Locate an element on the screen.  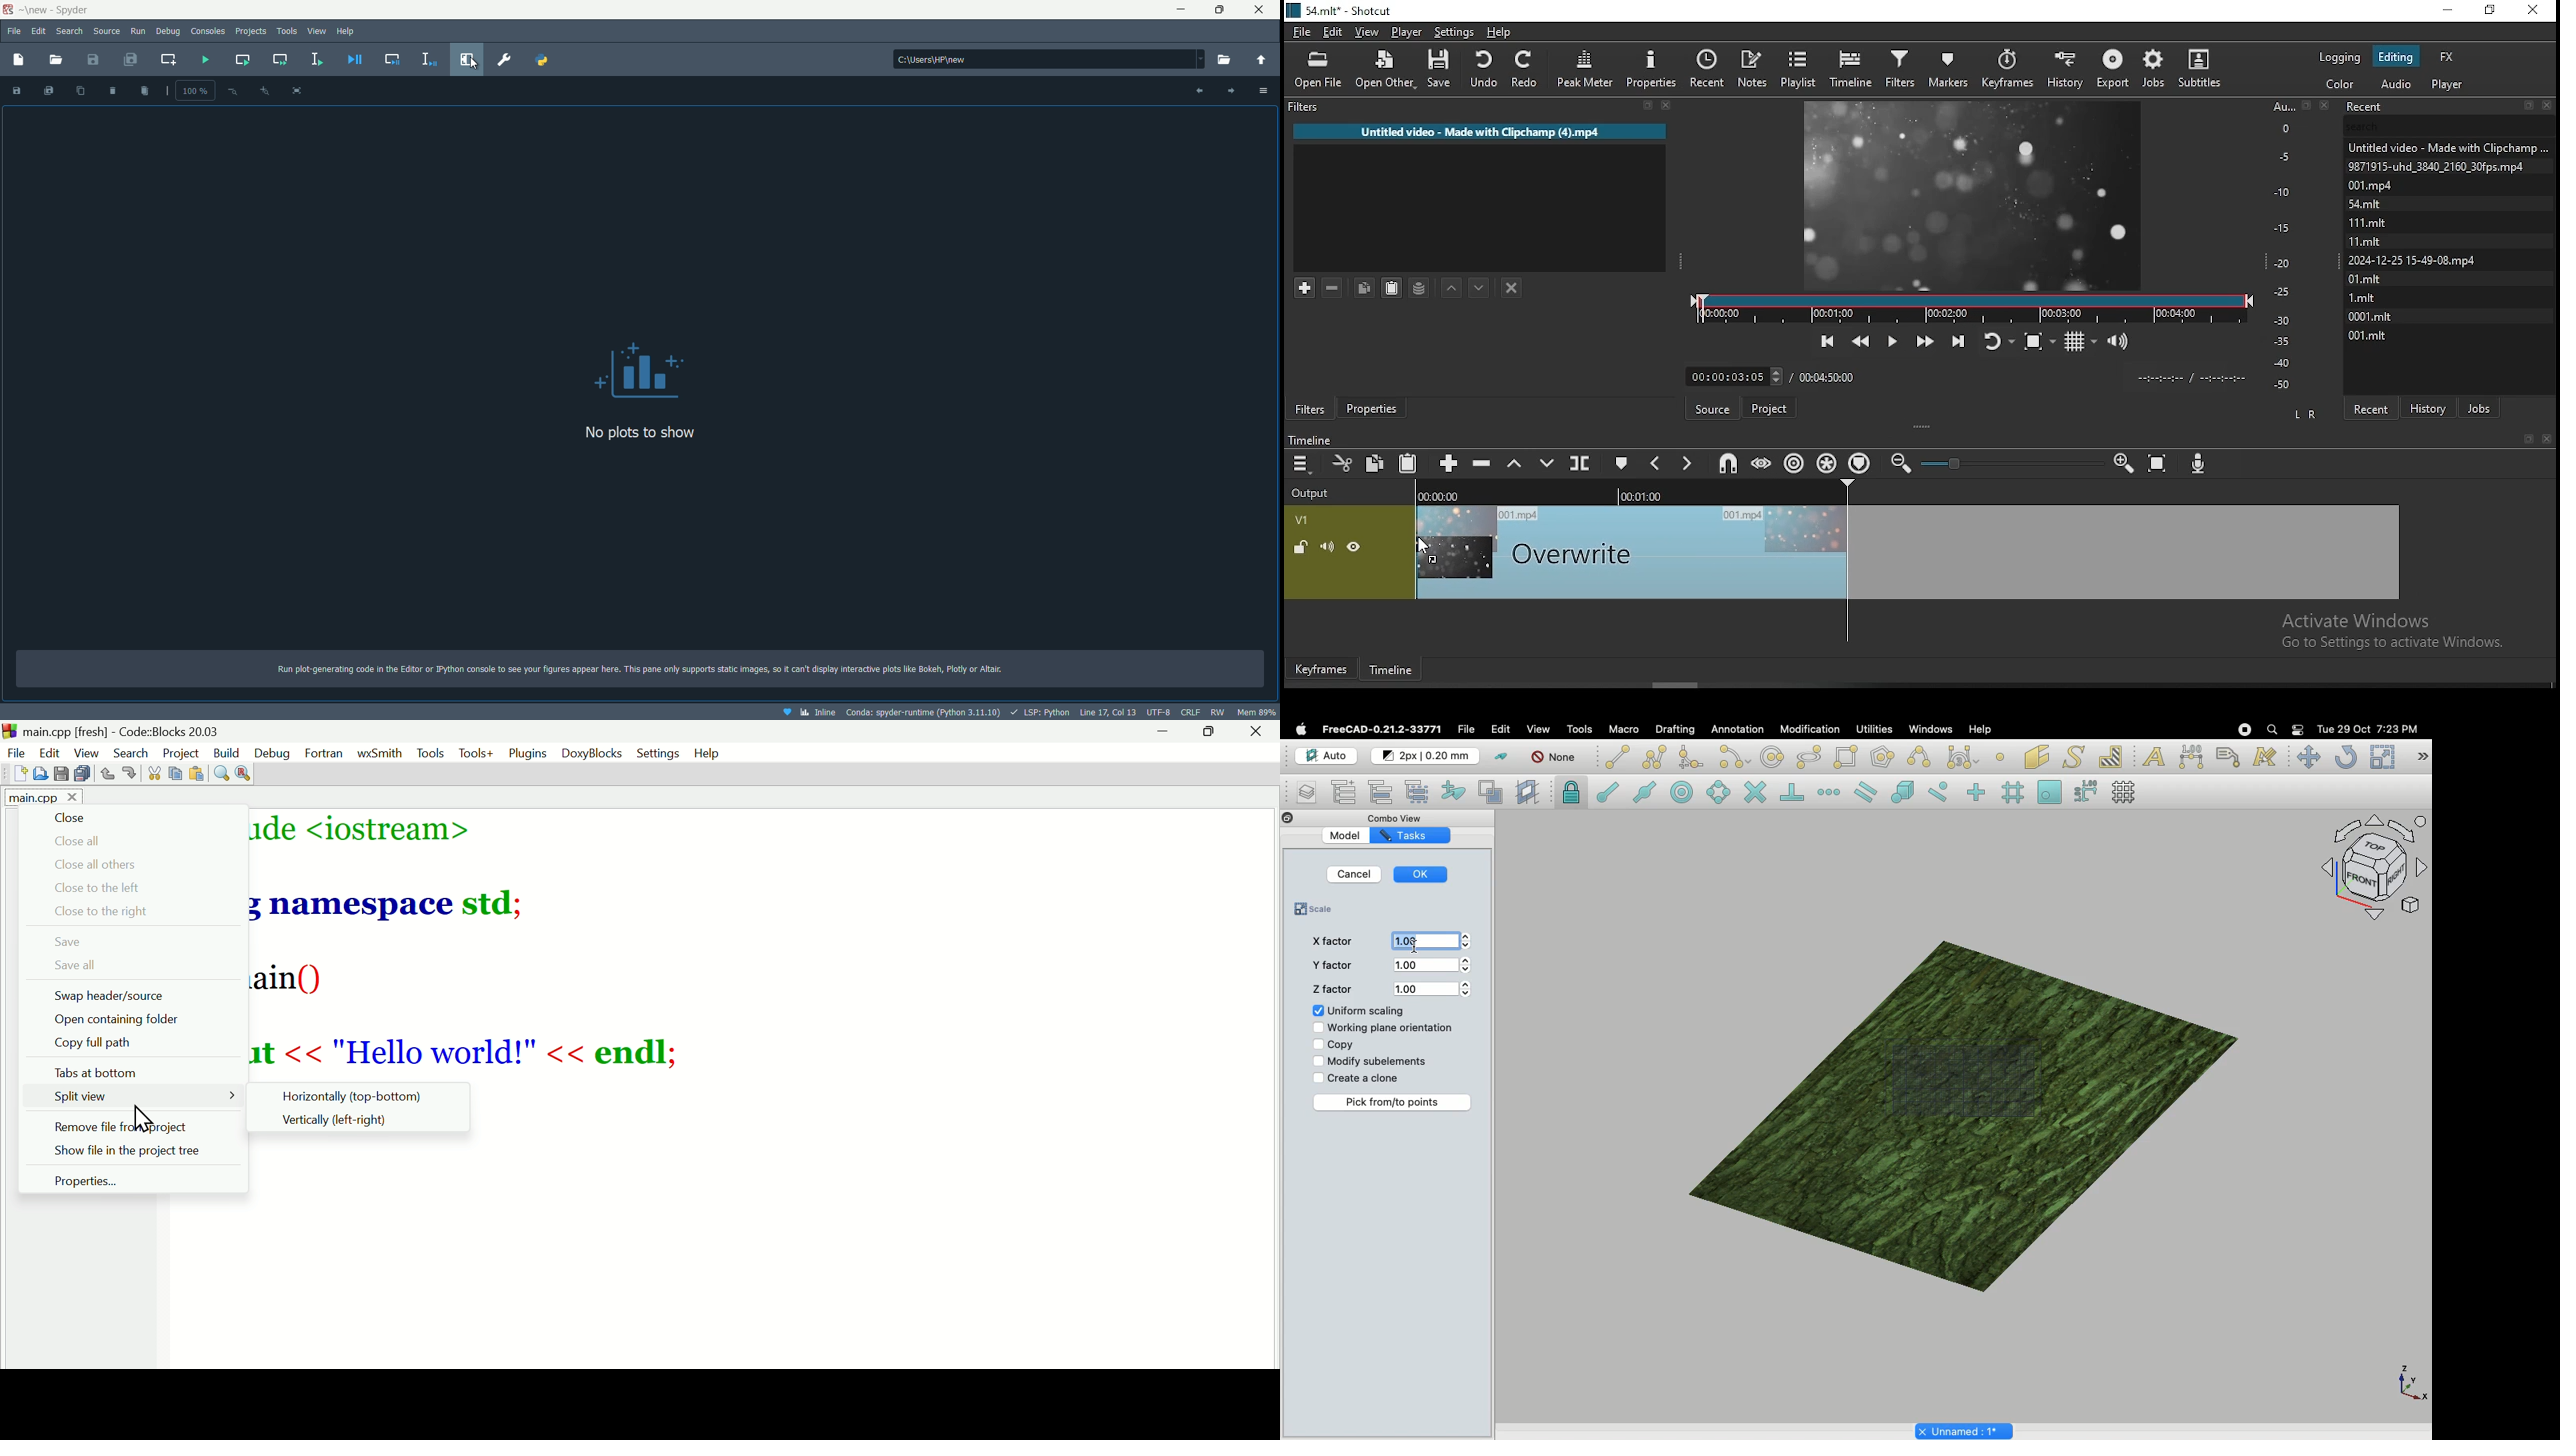
Snap near is located at coordinates (1938, 793).